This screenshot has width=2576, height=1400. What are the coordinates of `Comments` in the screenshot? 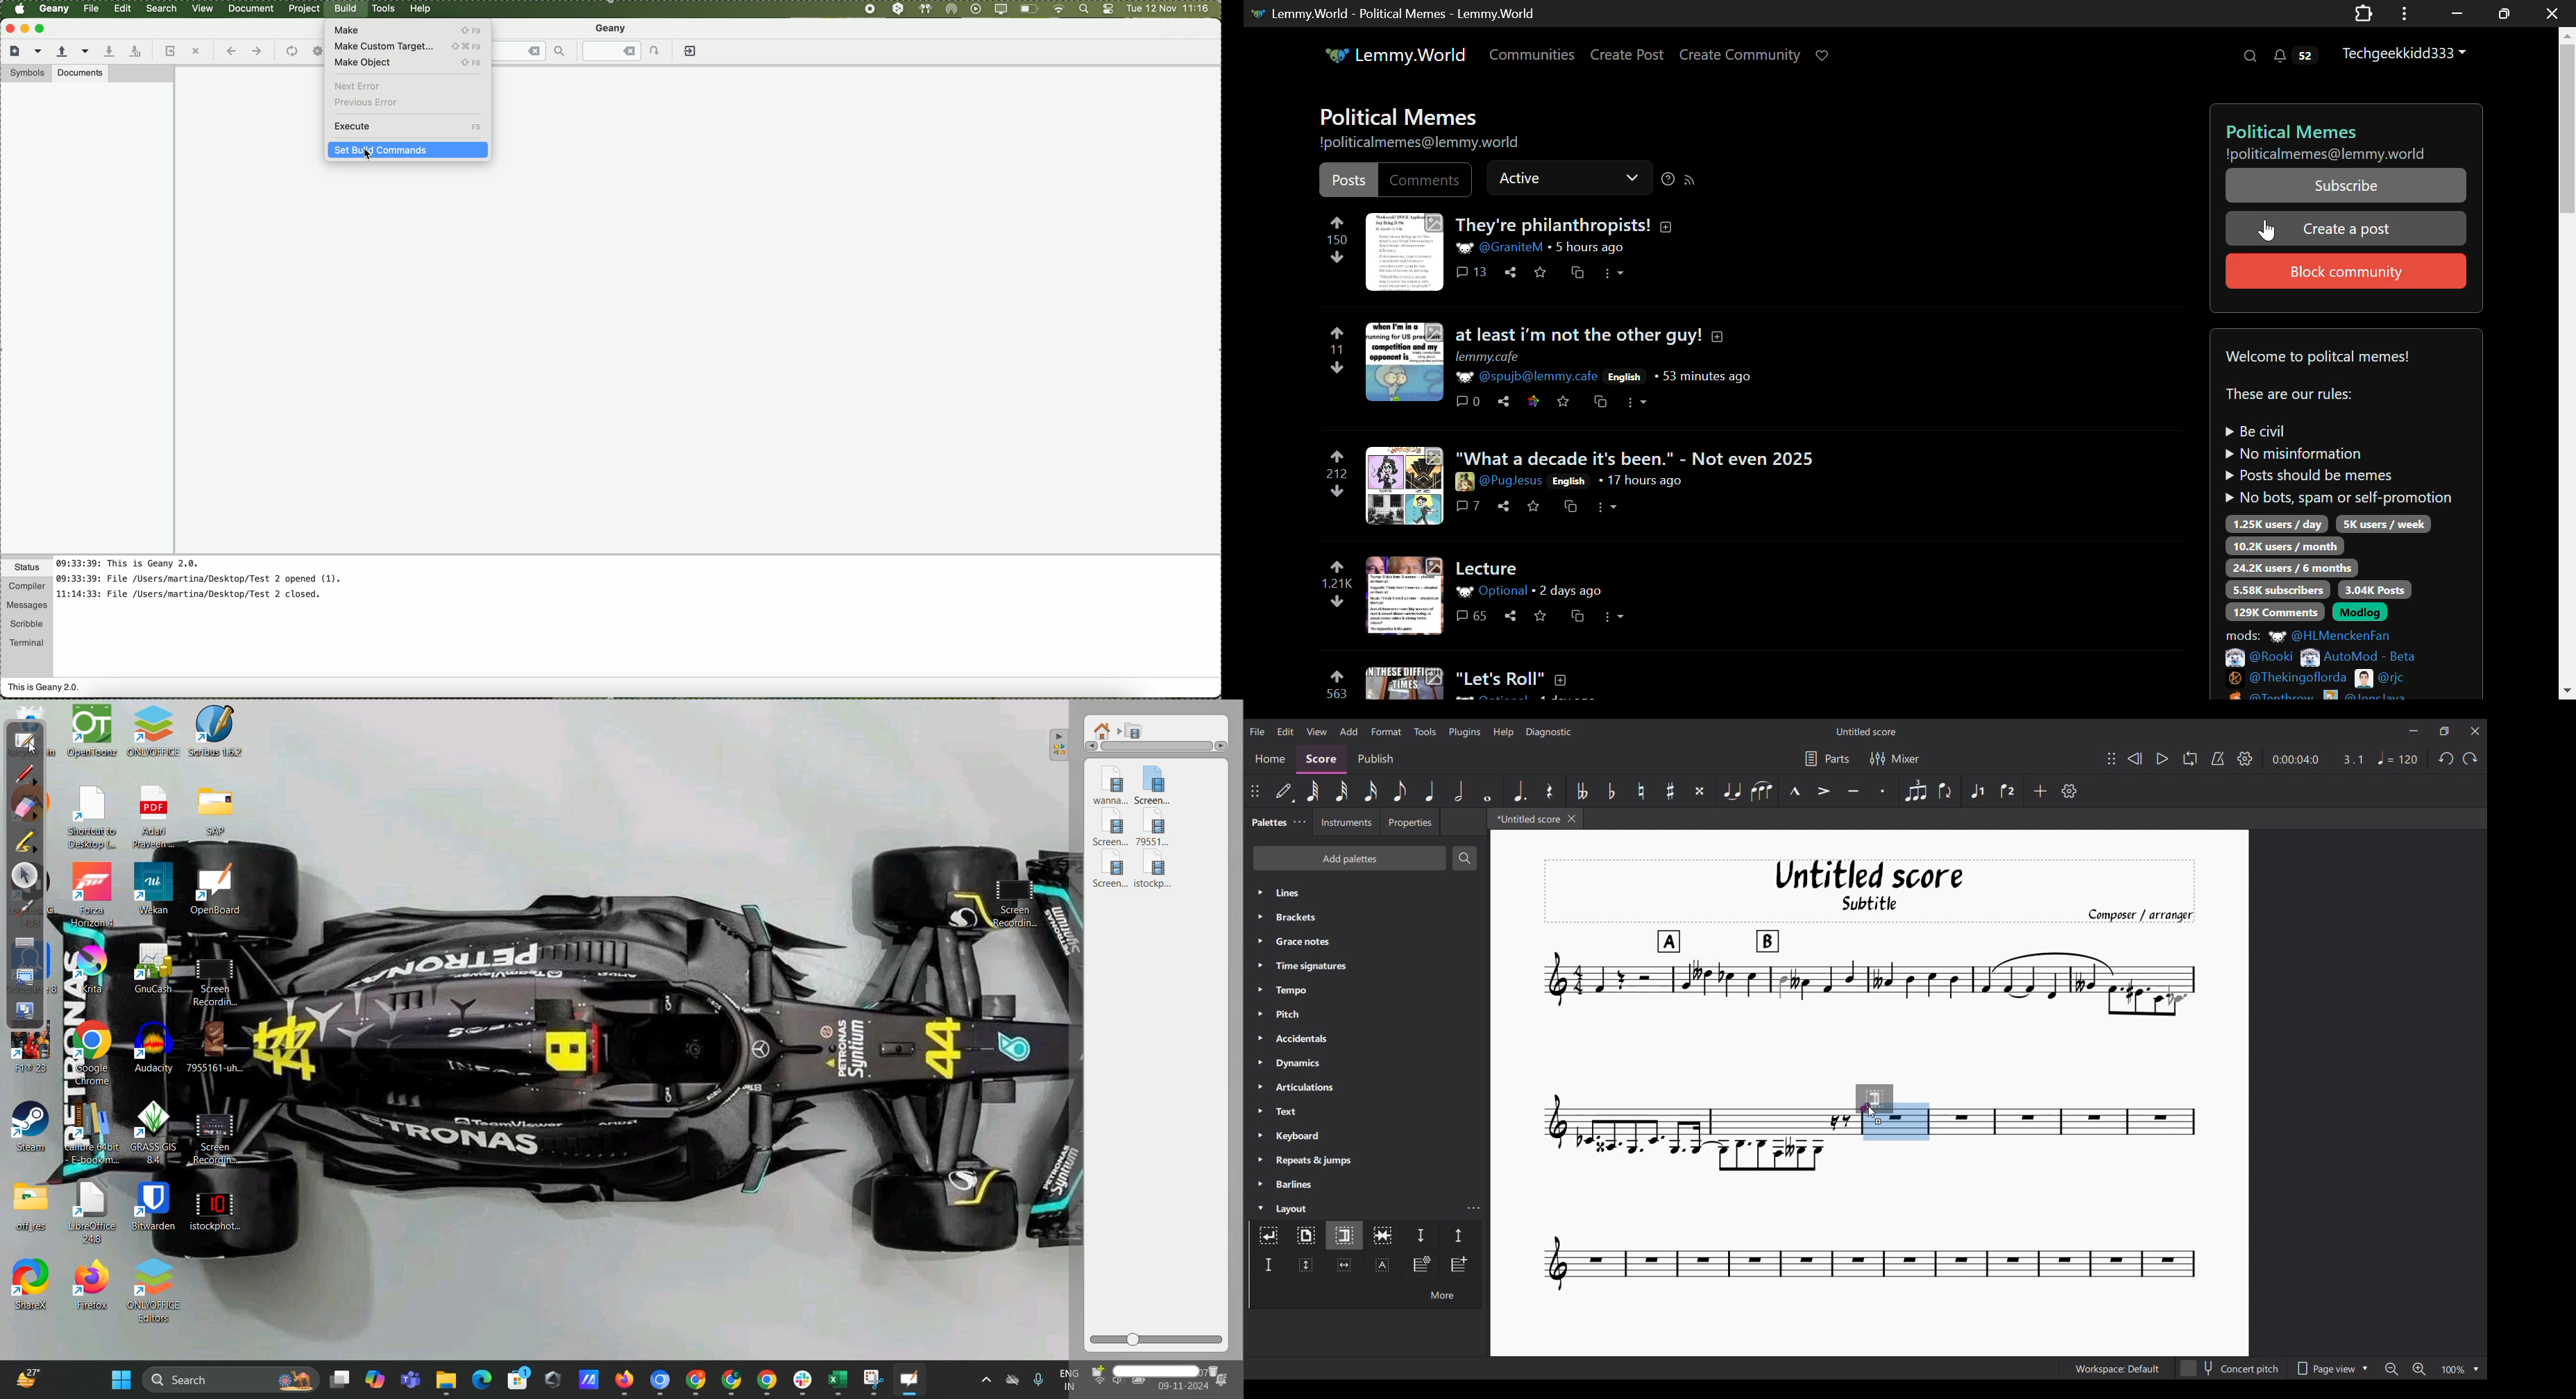 It's located at (1469, 400).